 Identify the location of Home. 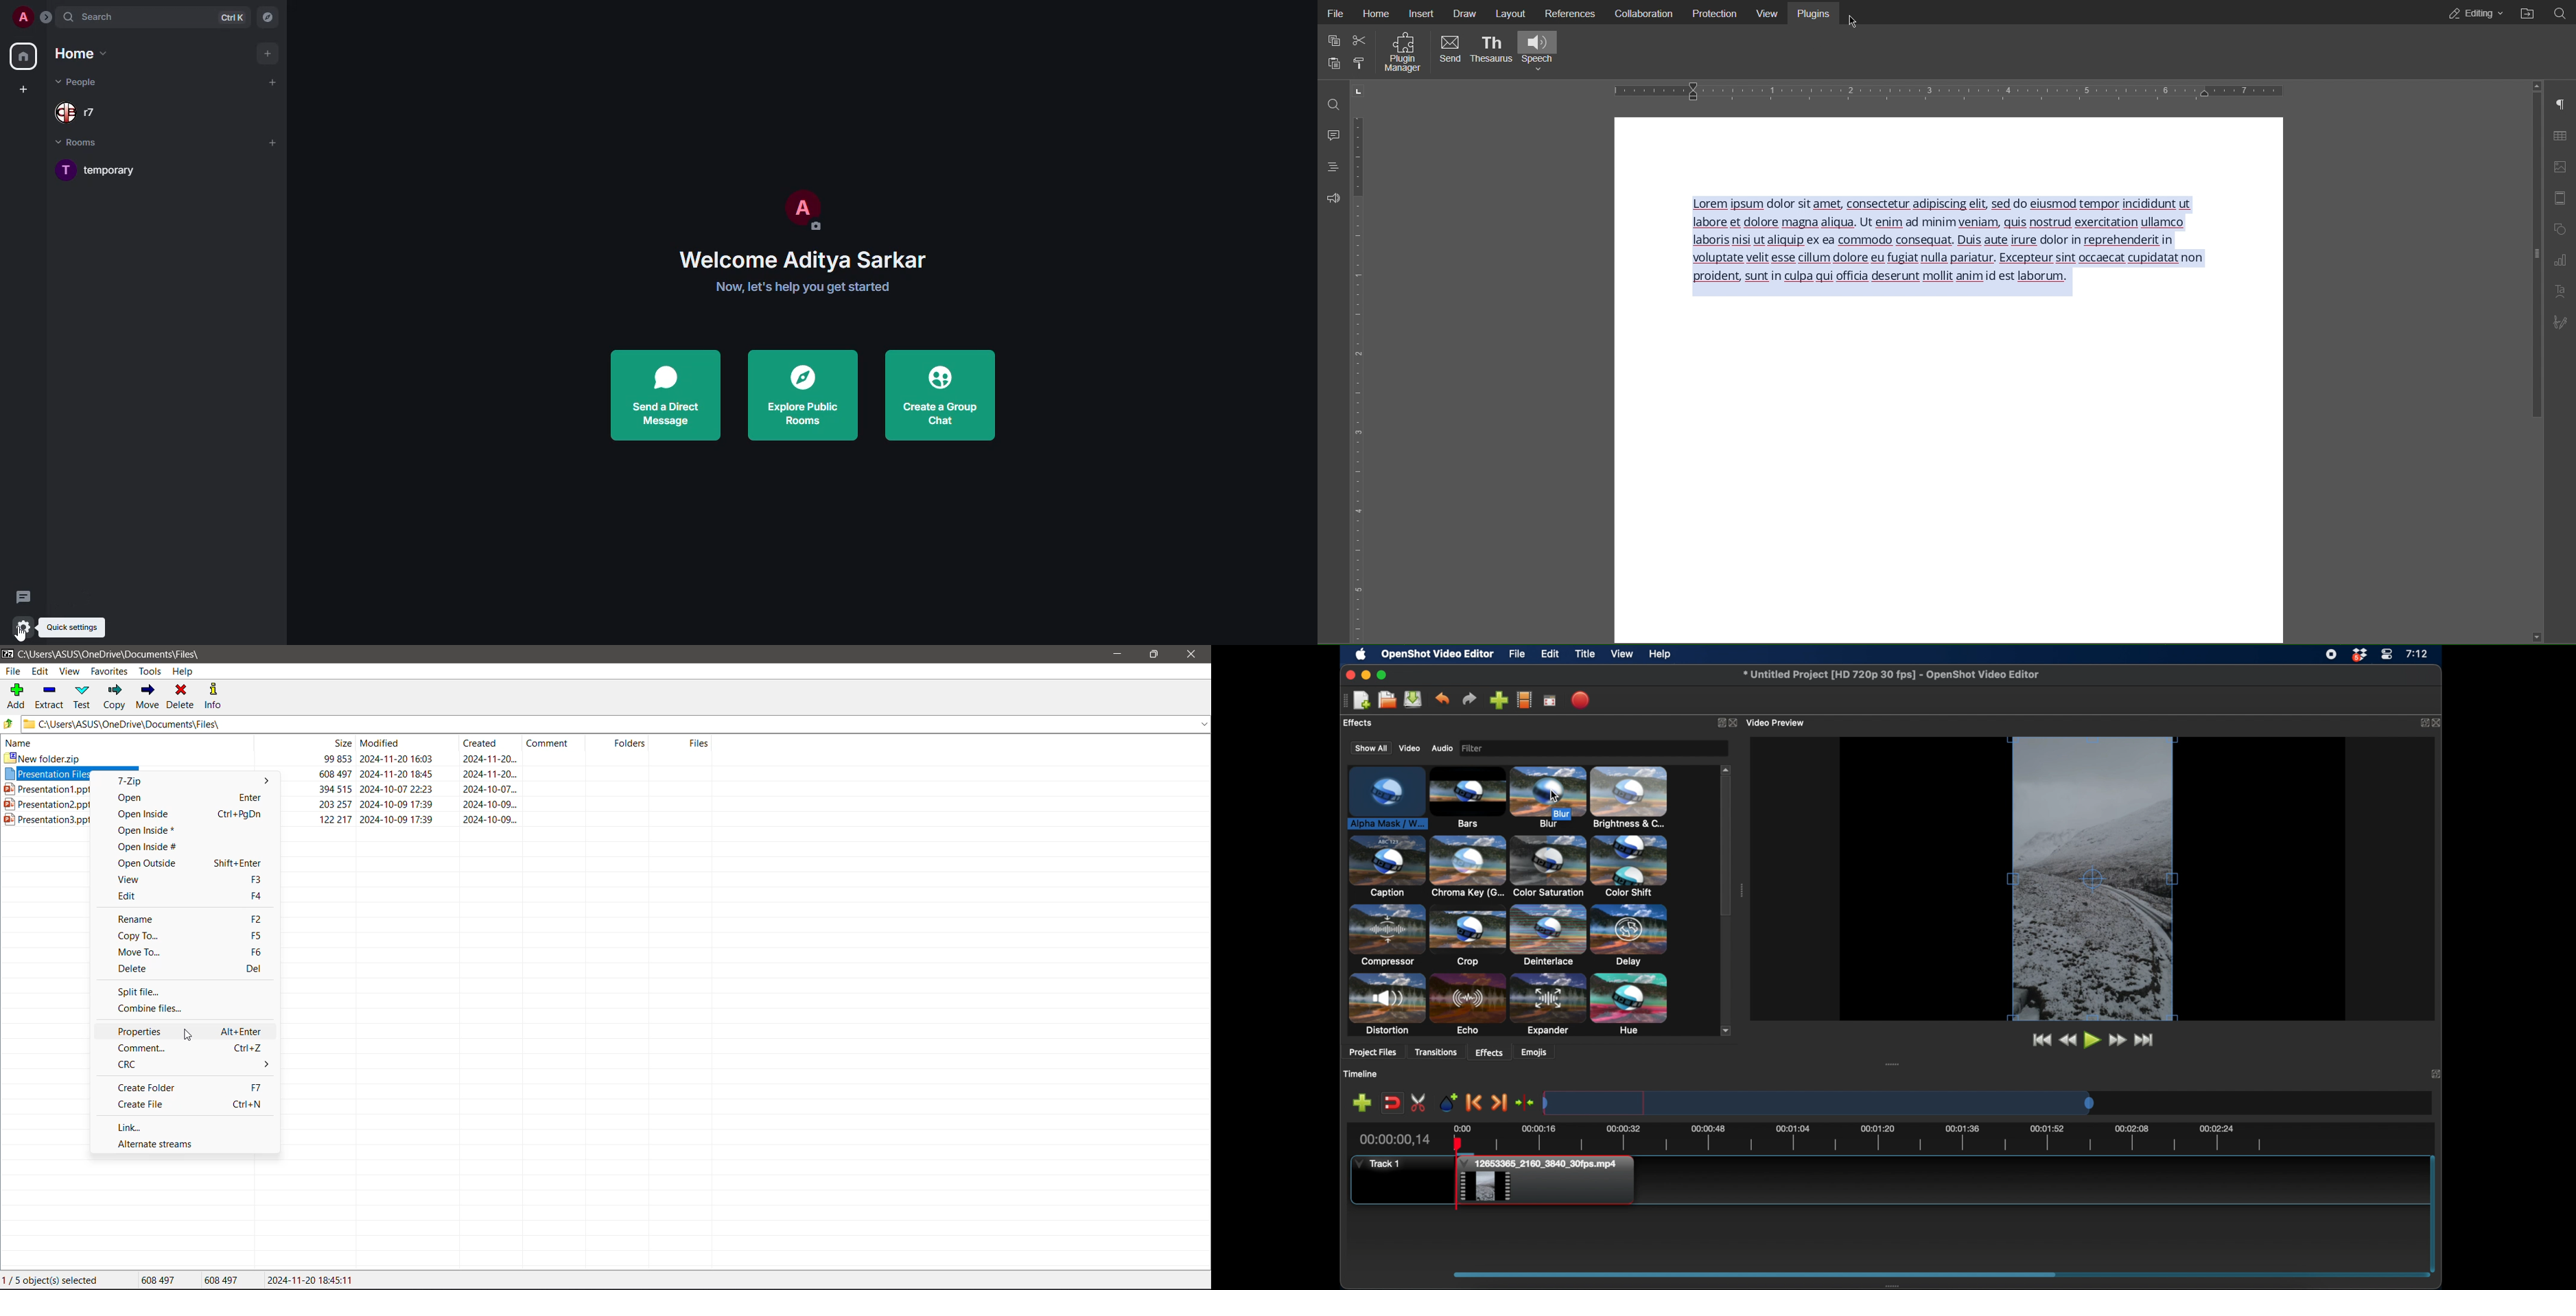
(1381, 14).